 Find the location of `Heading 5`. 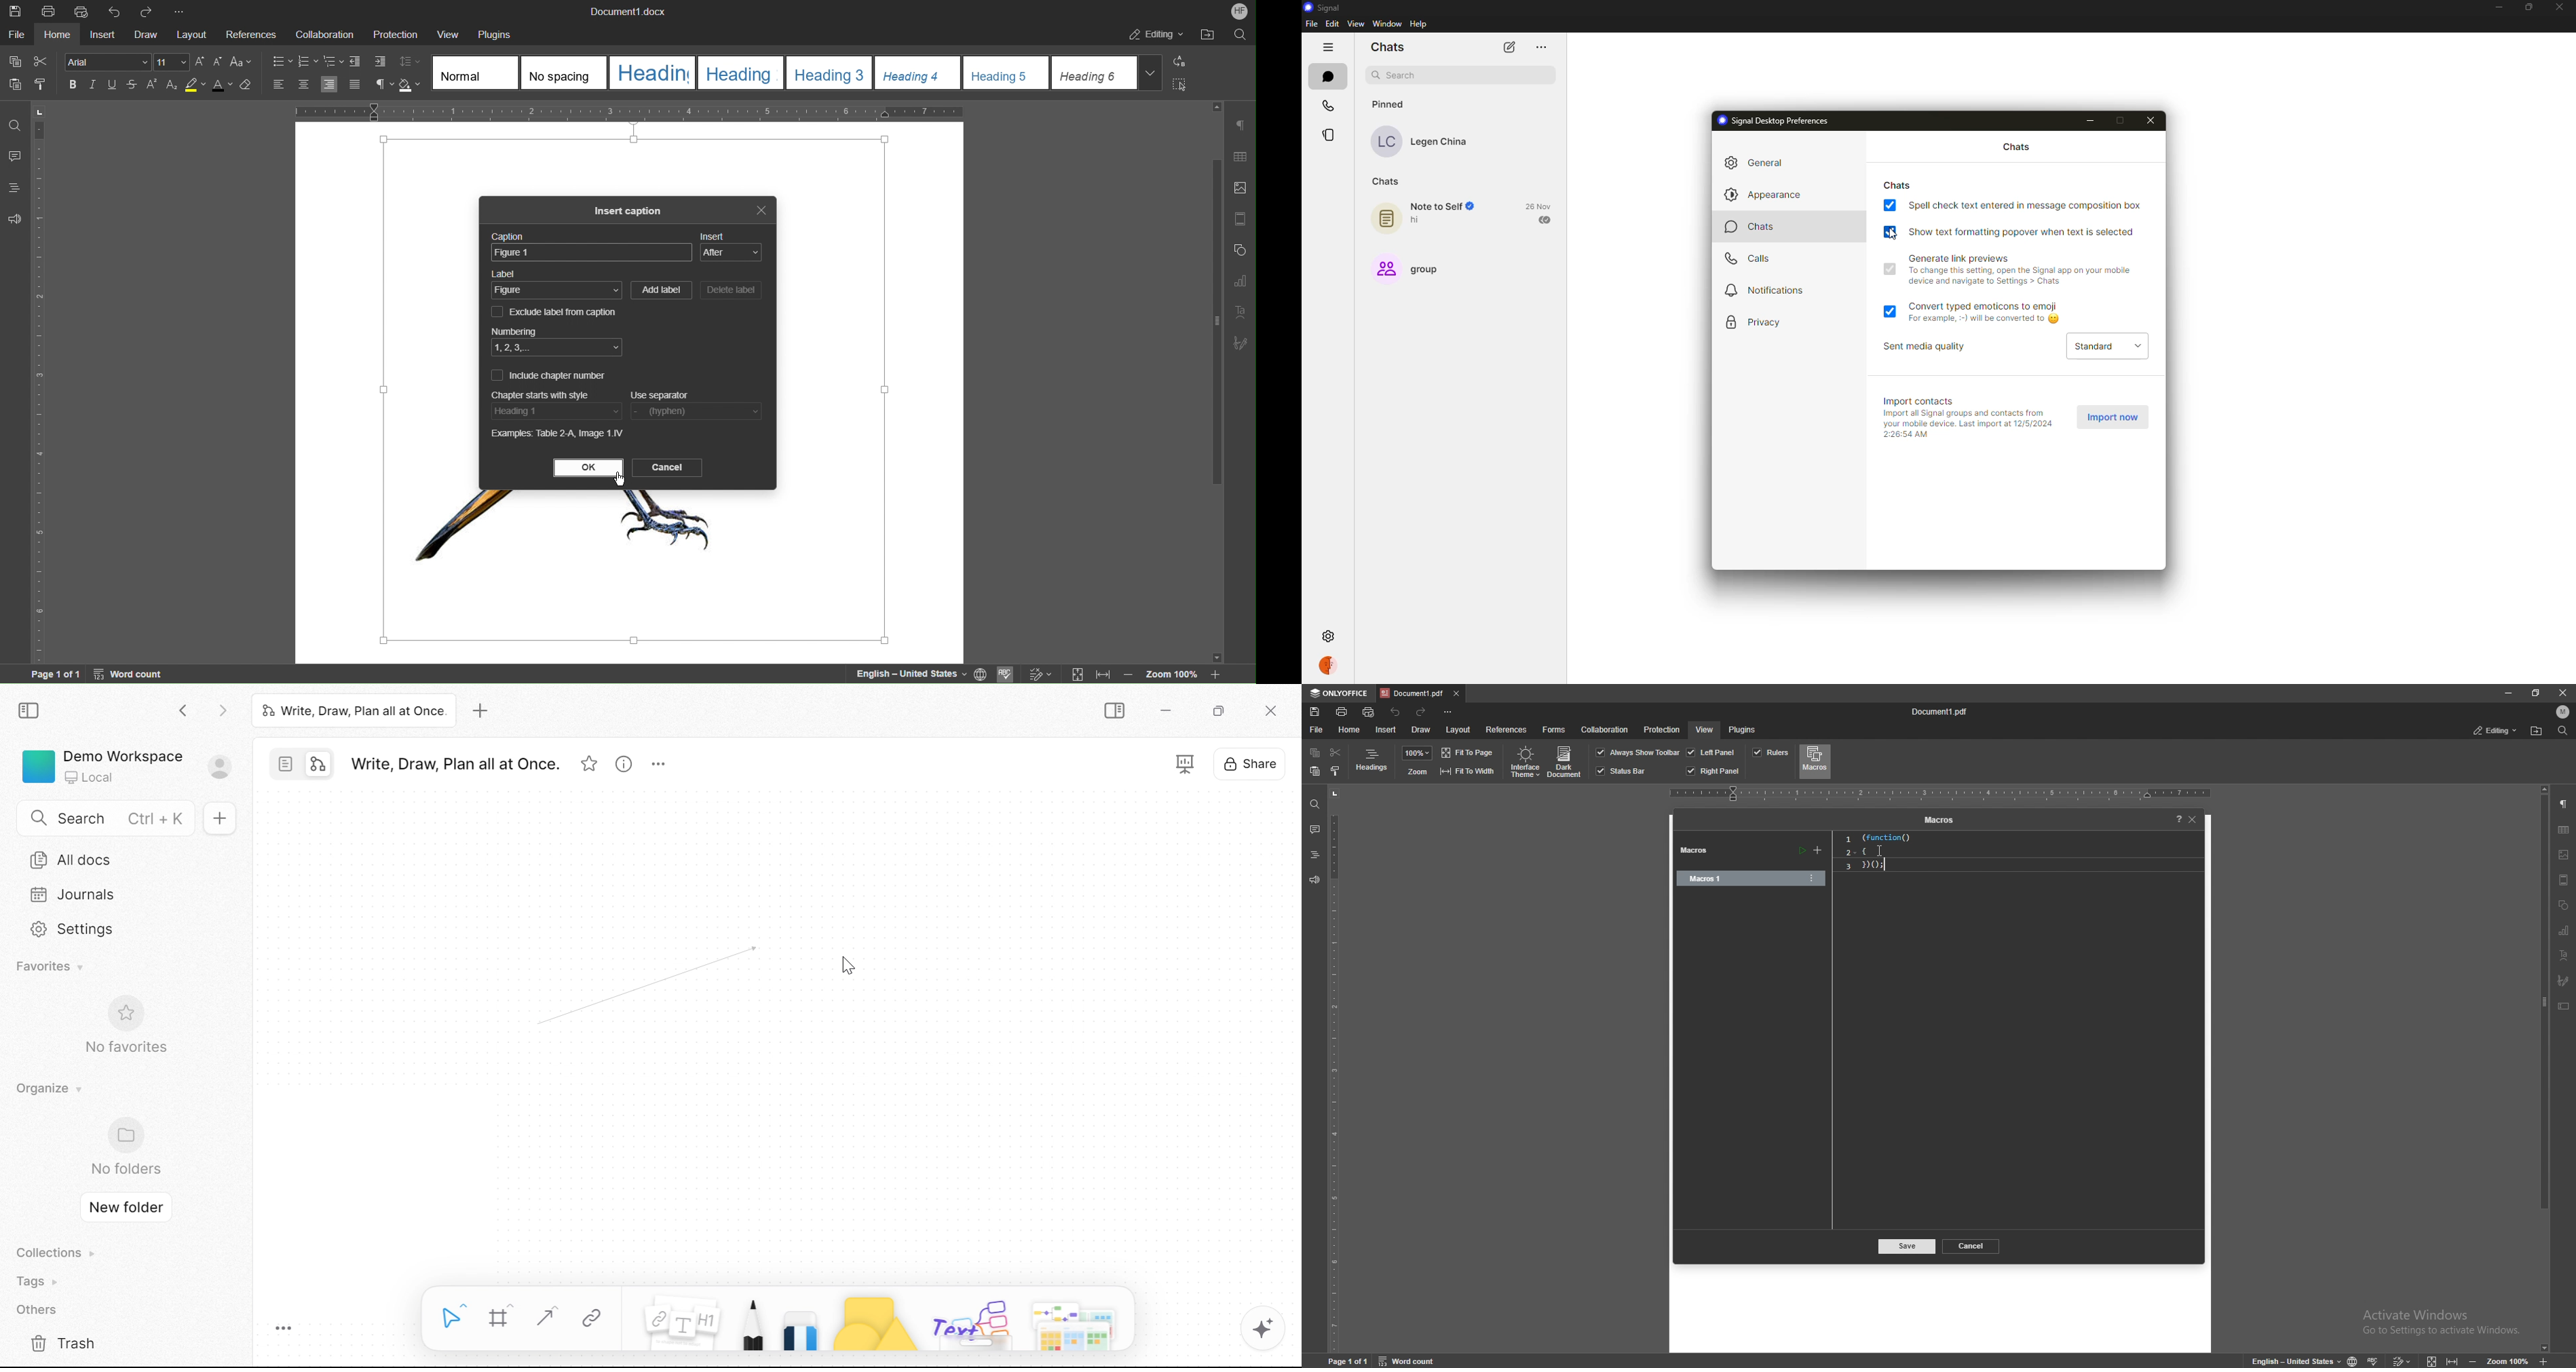

Heading 5 is located at coordinates (1007, 73).